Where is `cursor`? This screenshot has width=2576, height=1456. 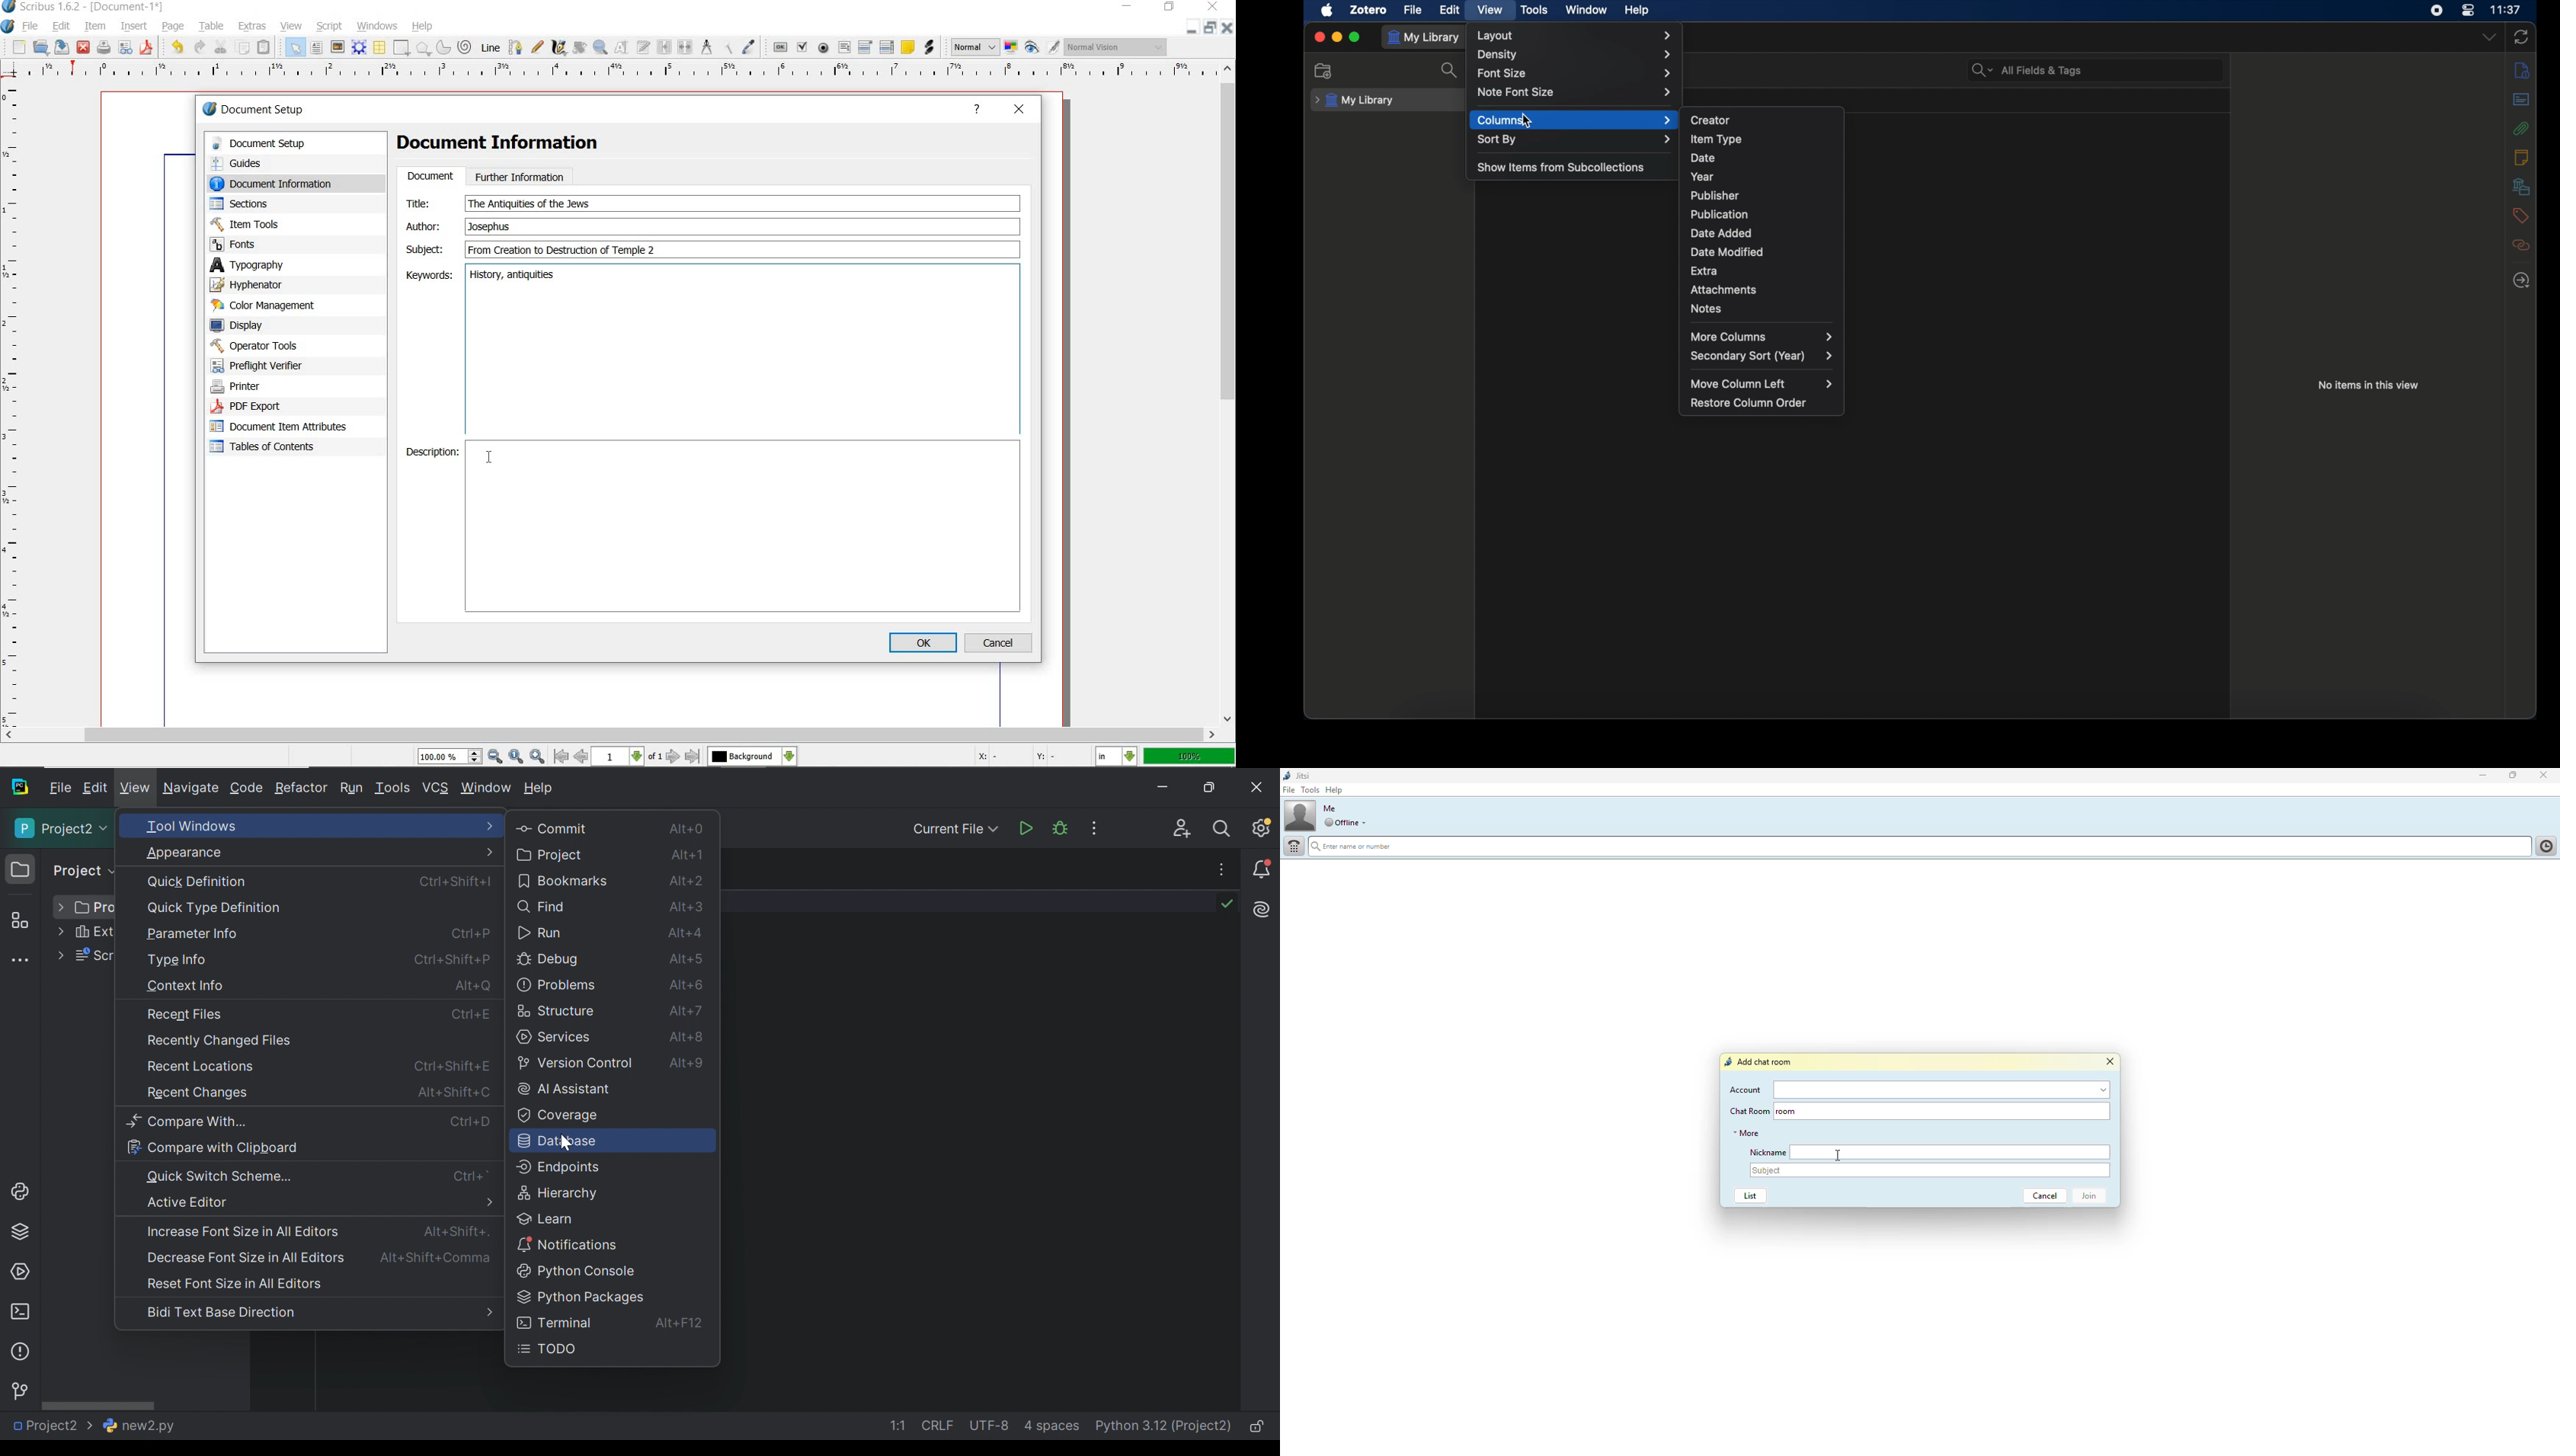
cursor is located at coordinates (488, 457).